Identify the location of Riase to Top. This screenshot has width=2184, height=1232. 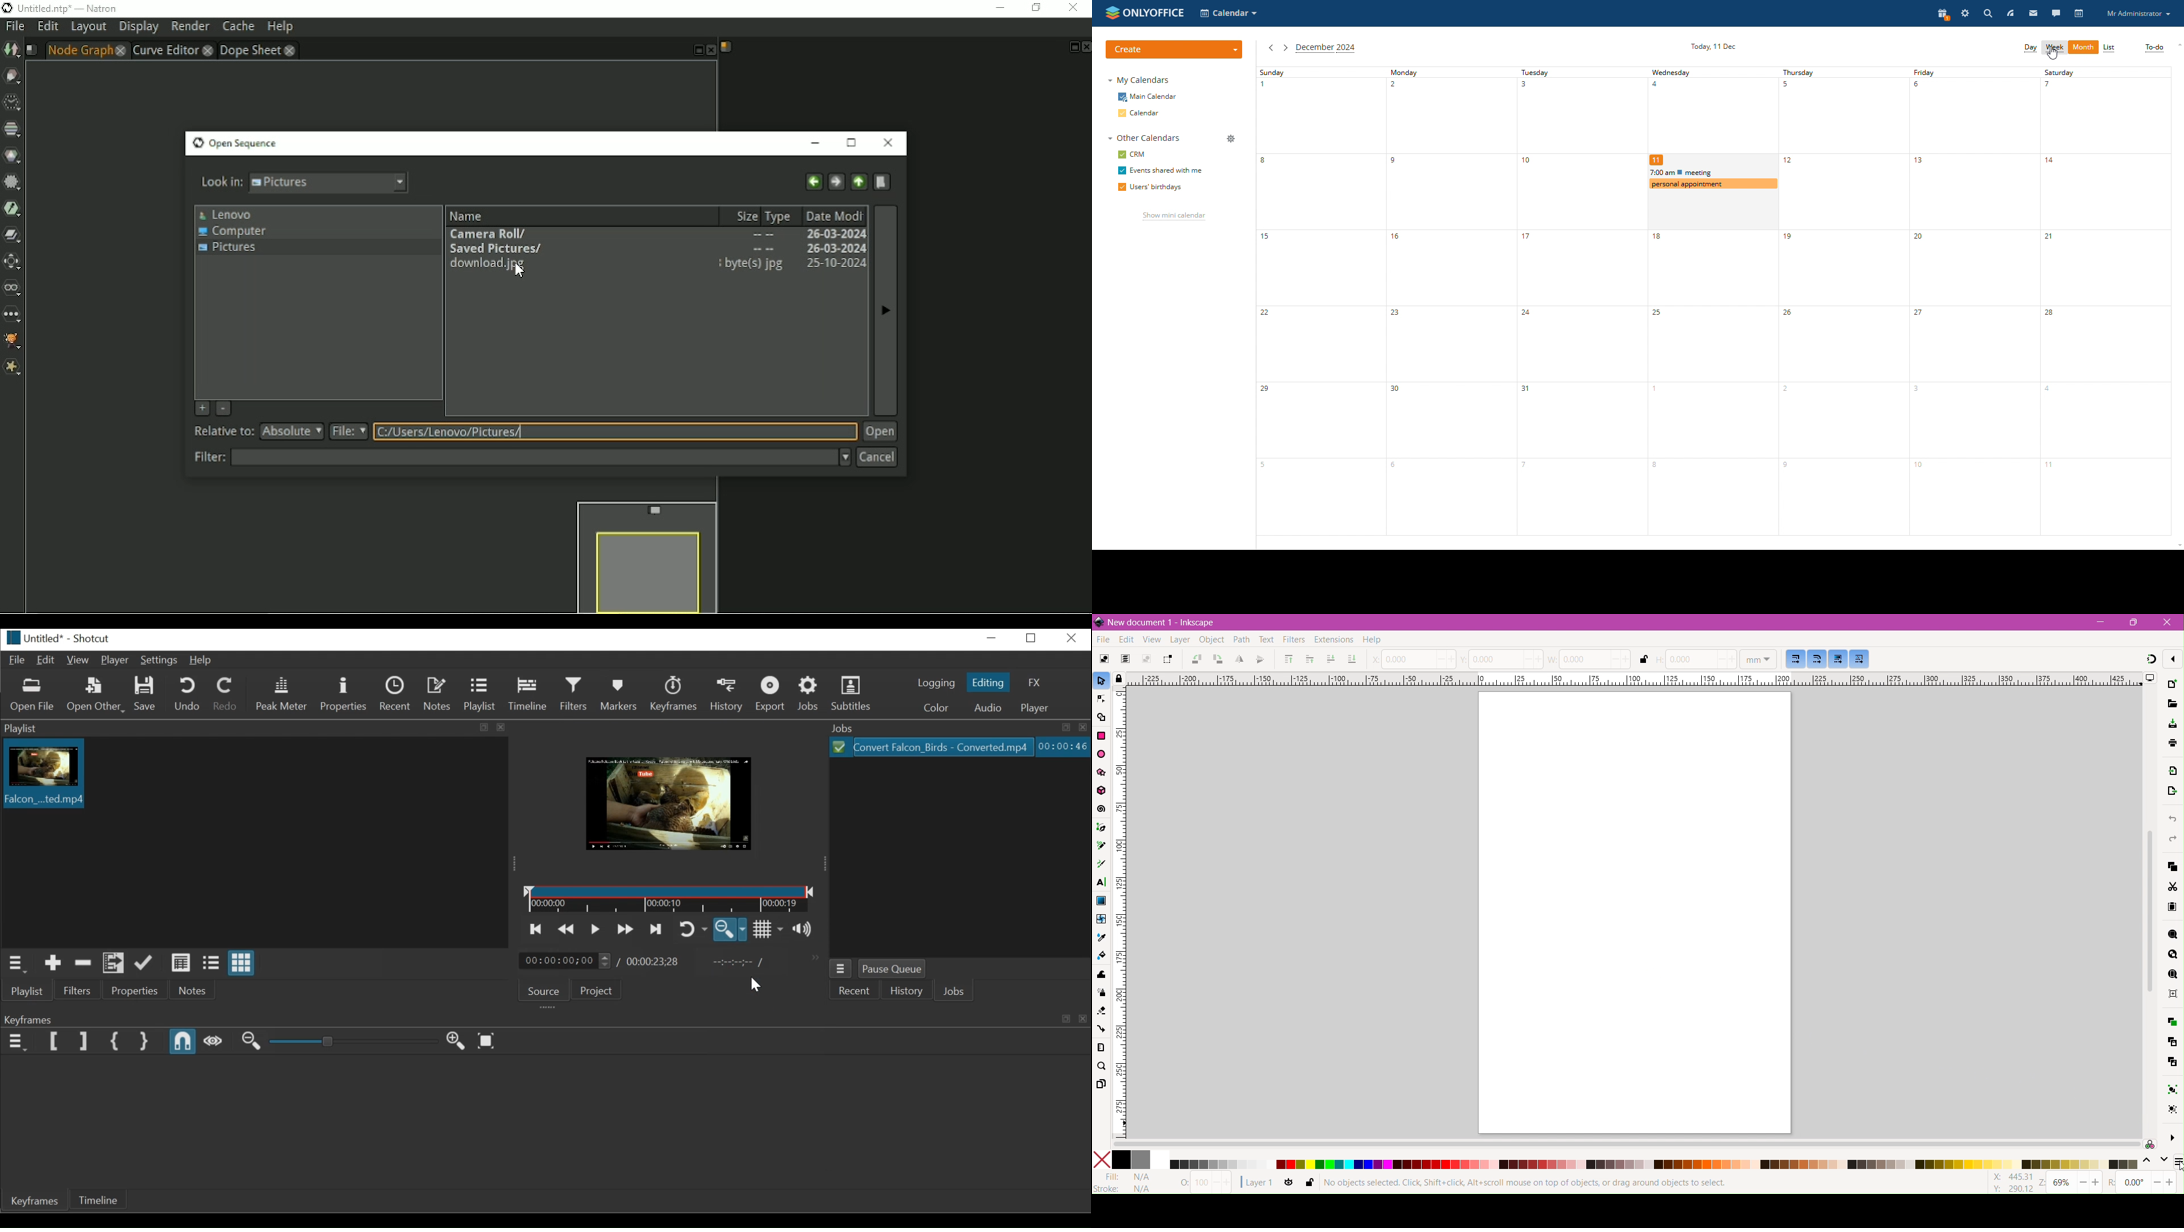
(1287, 661).